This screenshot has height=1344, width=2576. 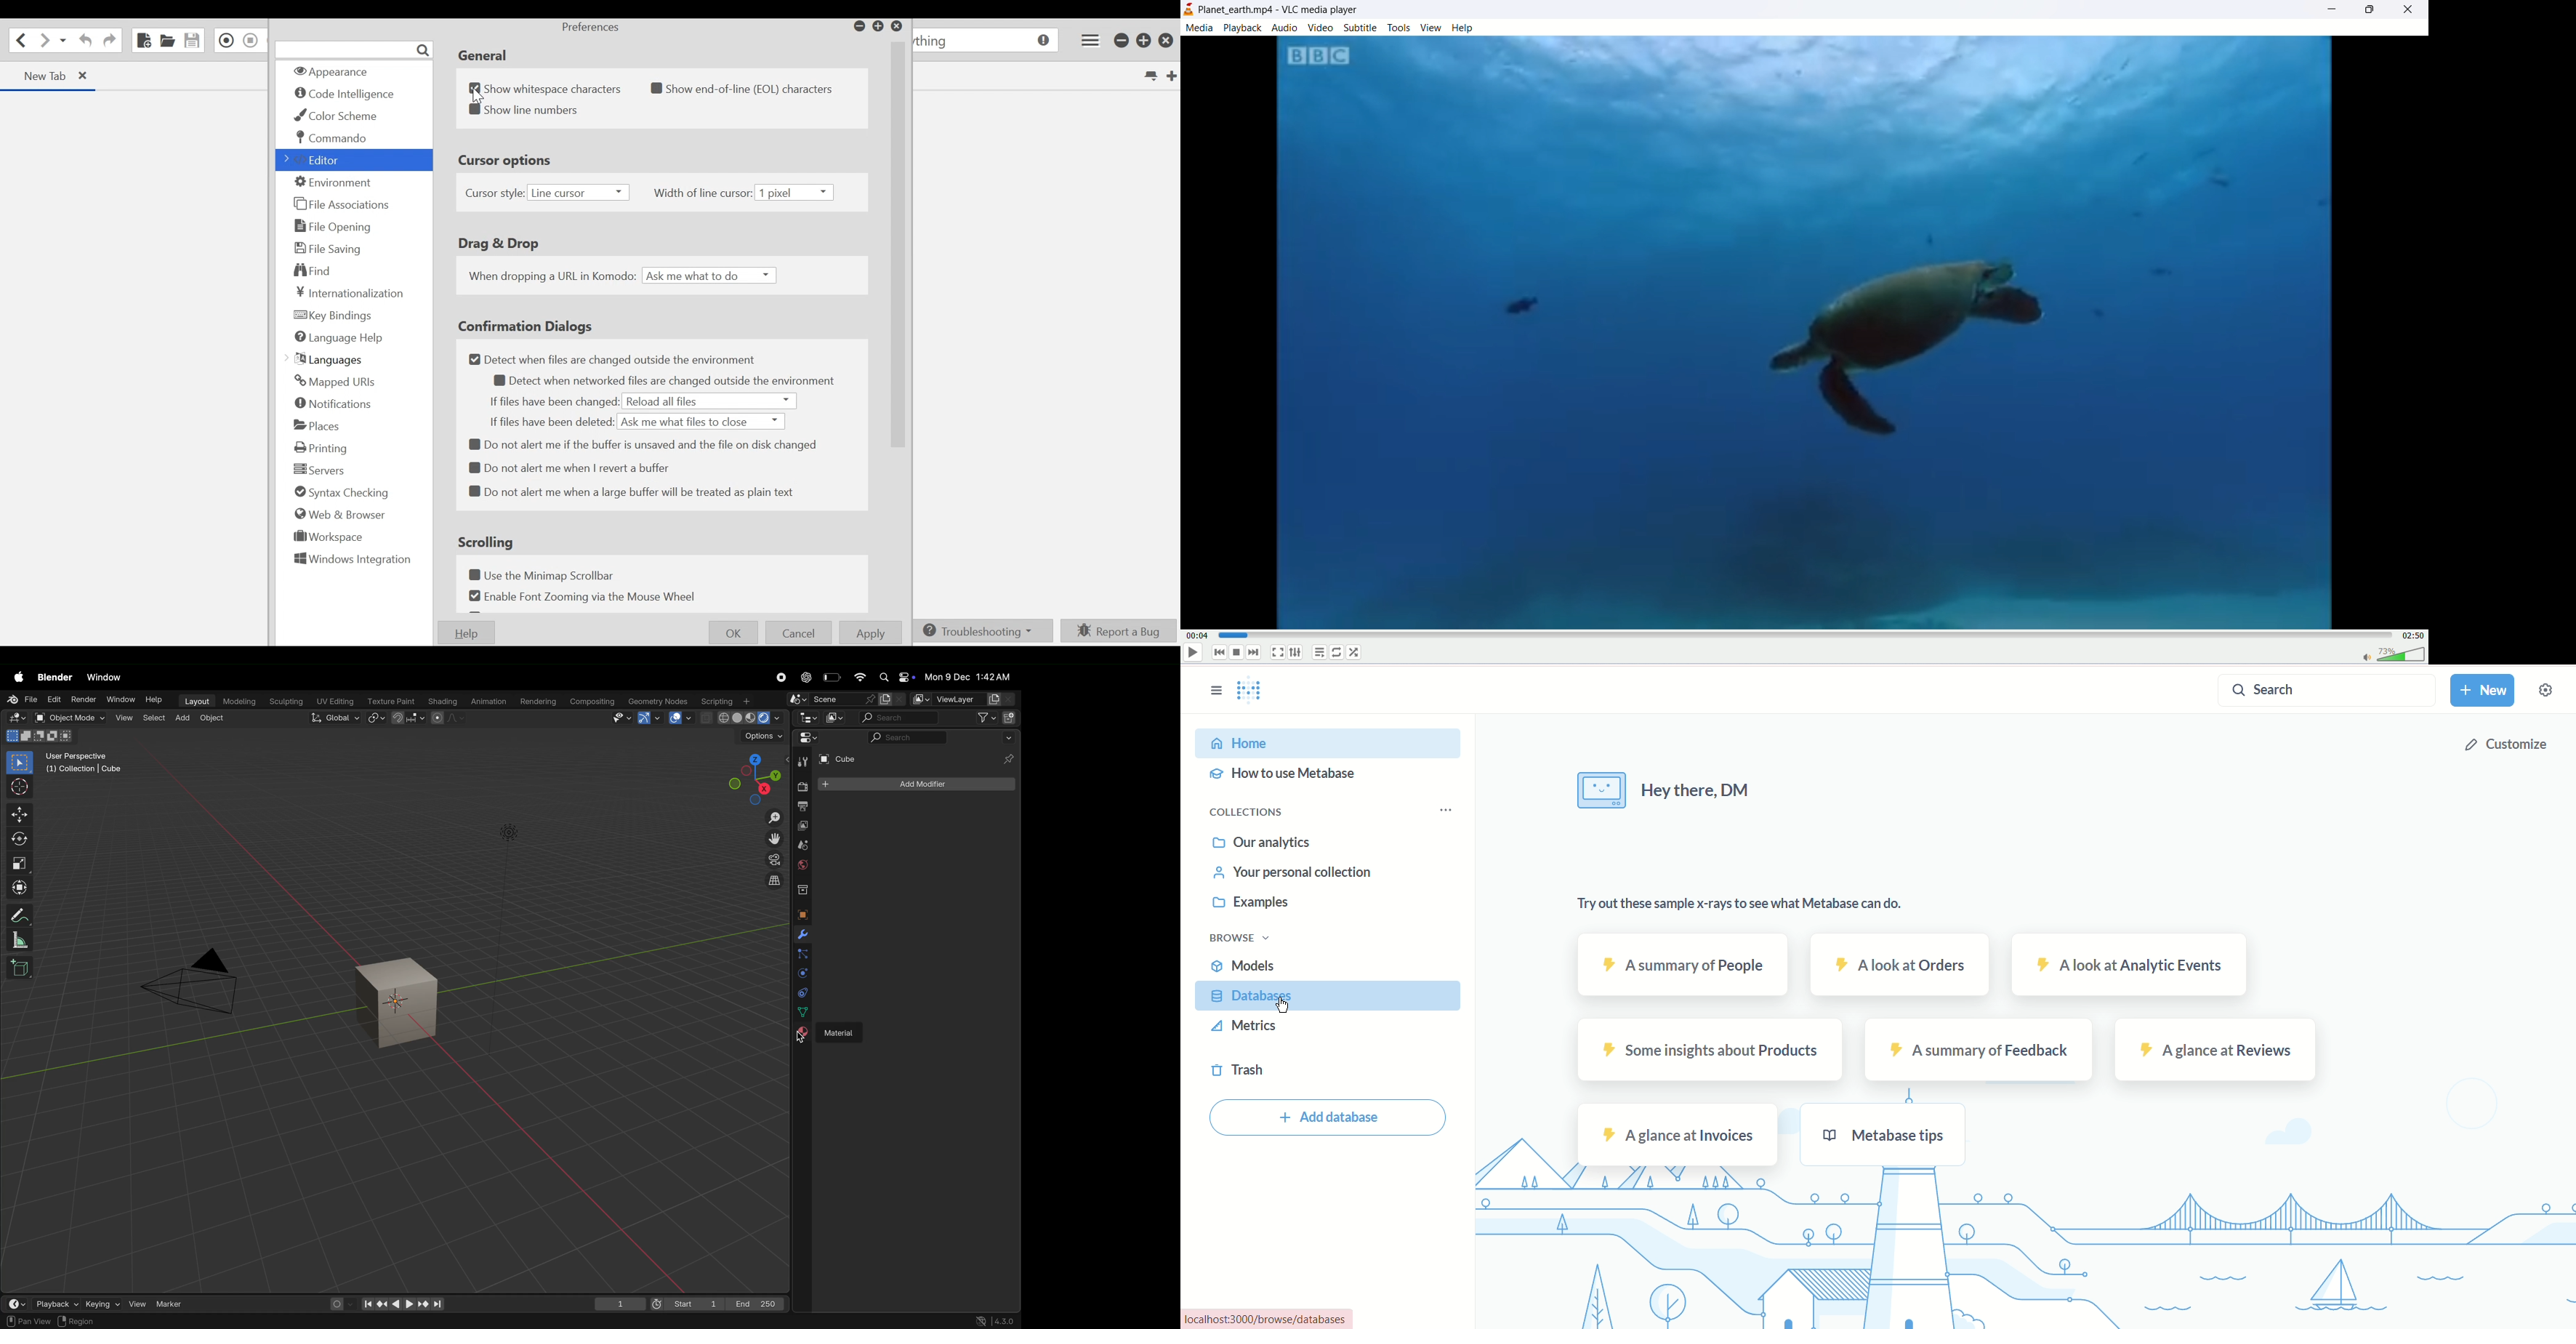 I want to click on tools, so click(x=1398, y=27).